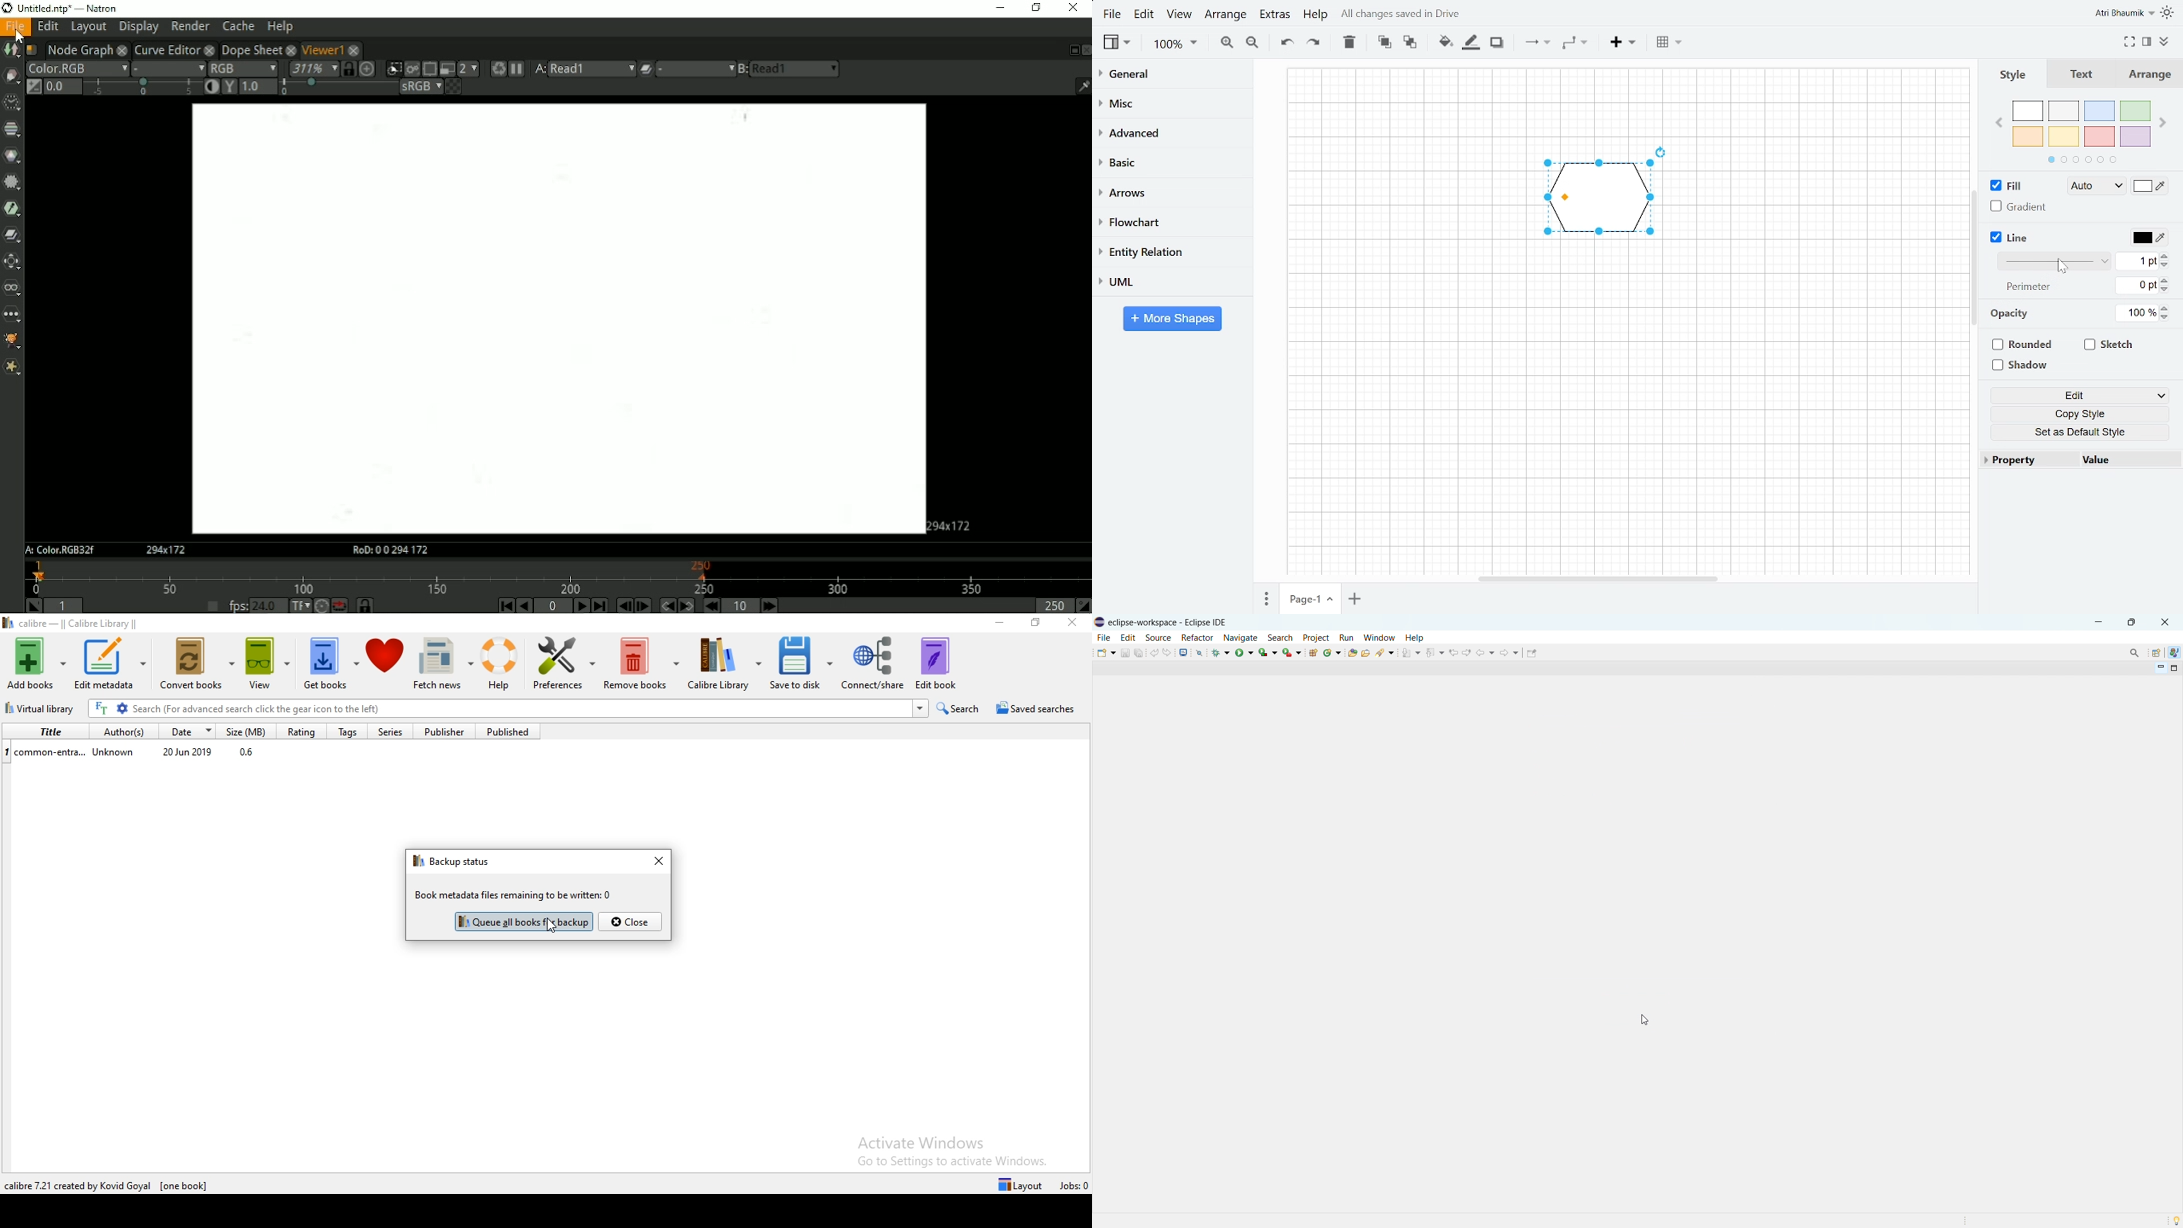 This screenshot has width=2184, height=1232. What do you see at coordinates (1385, 43) in the screenshot?
I see `To front` at bounding box center [1385, 43].